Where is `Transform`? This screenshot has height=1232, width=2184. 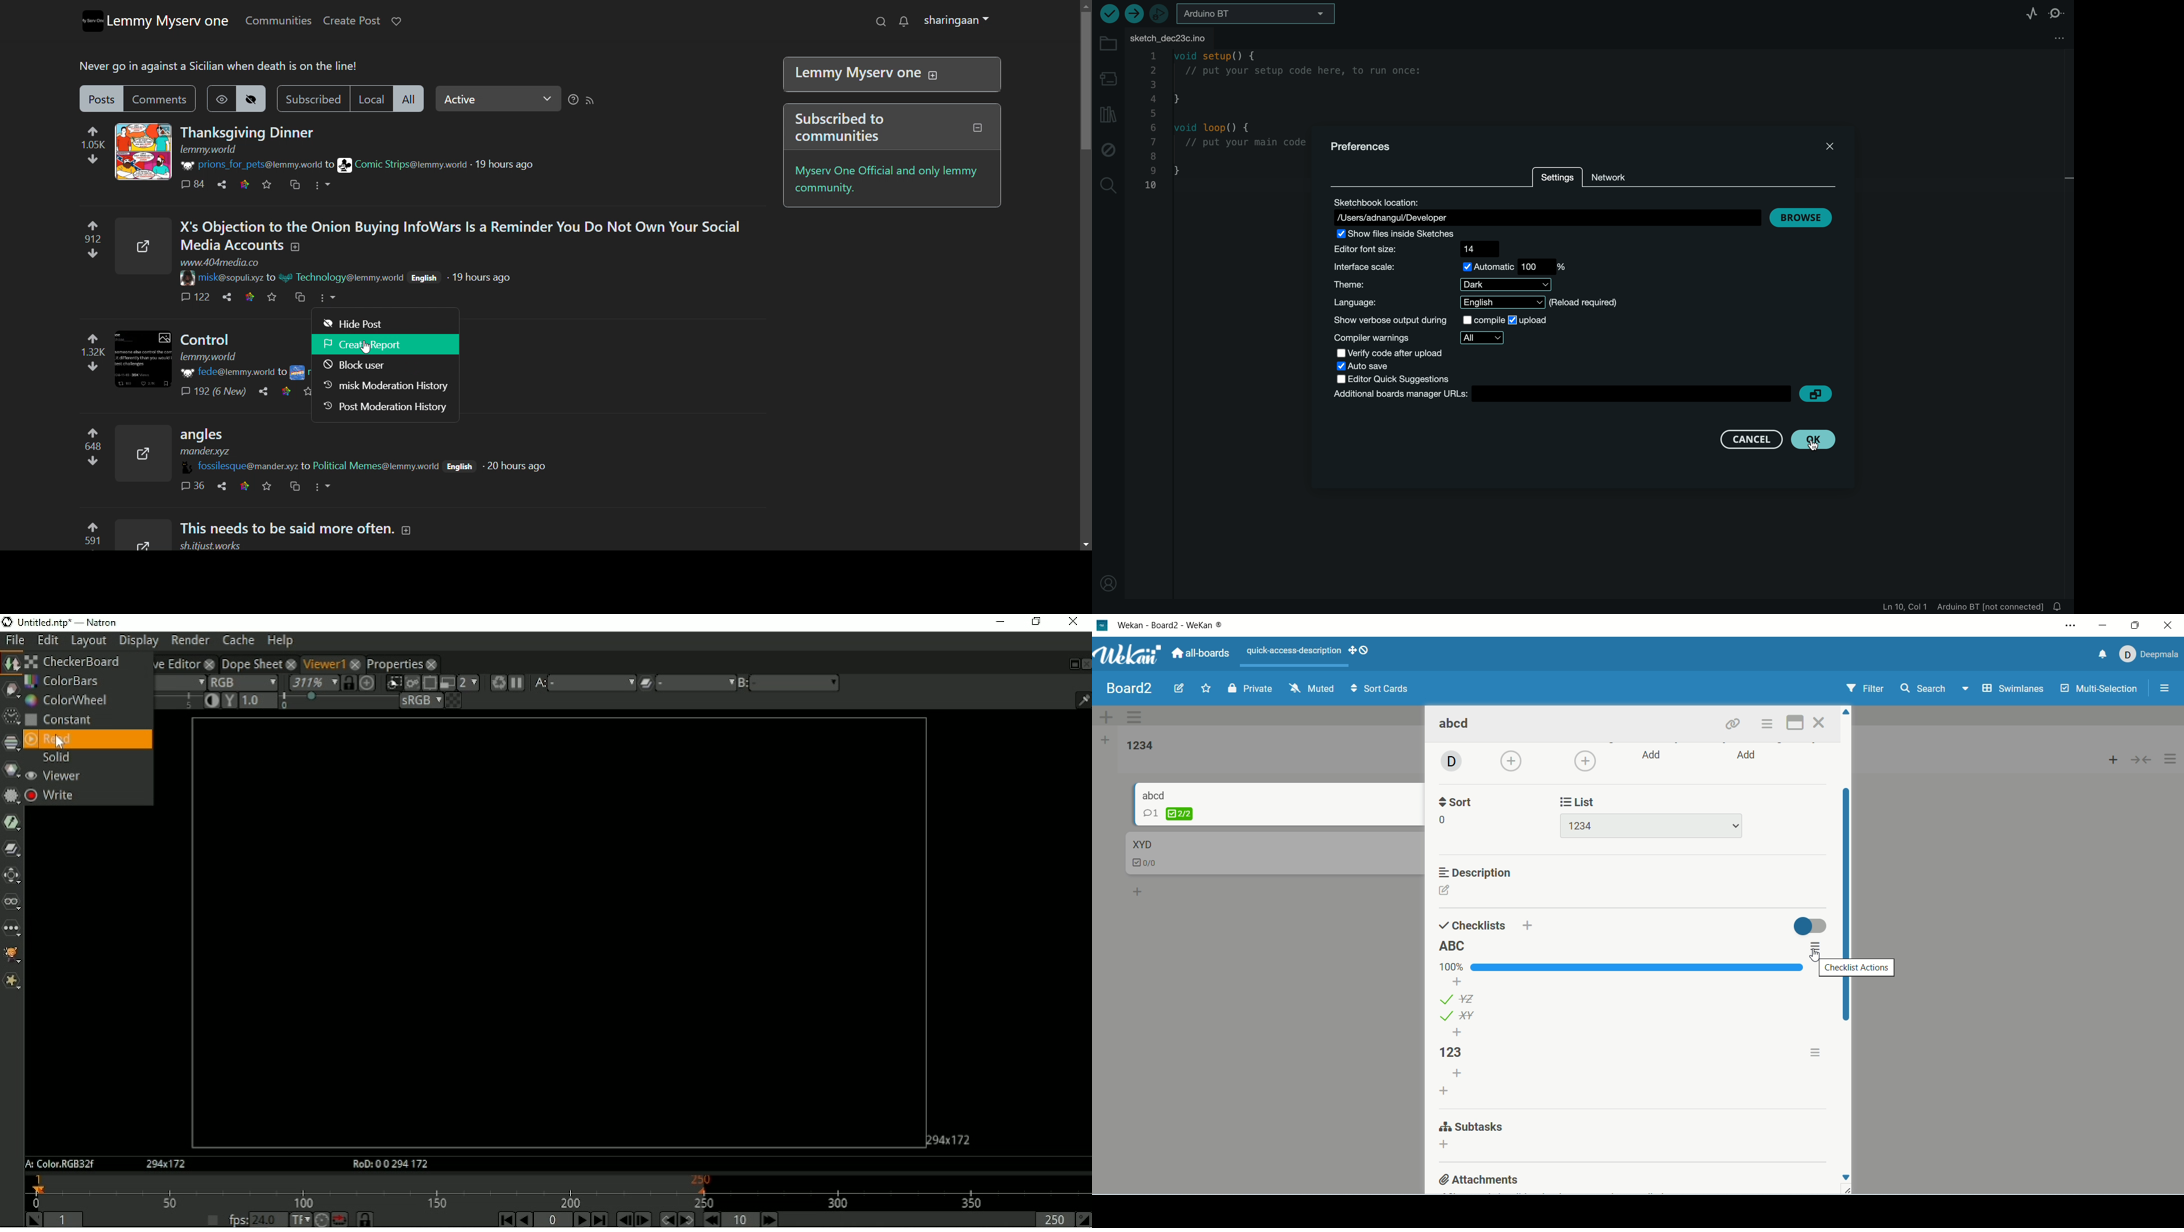
Transform is located at coordinates (12, 874).